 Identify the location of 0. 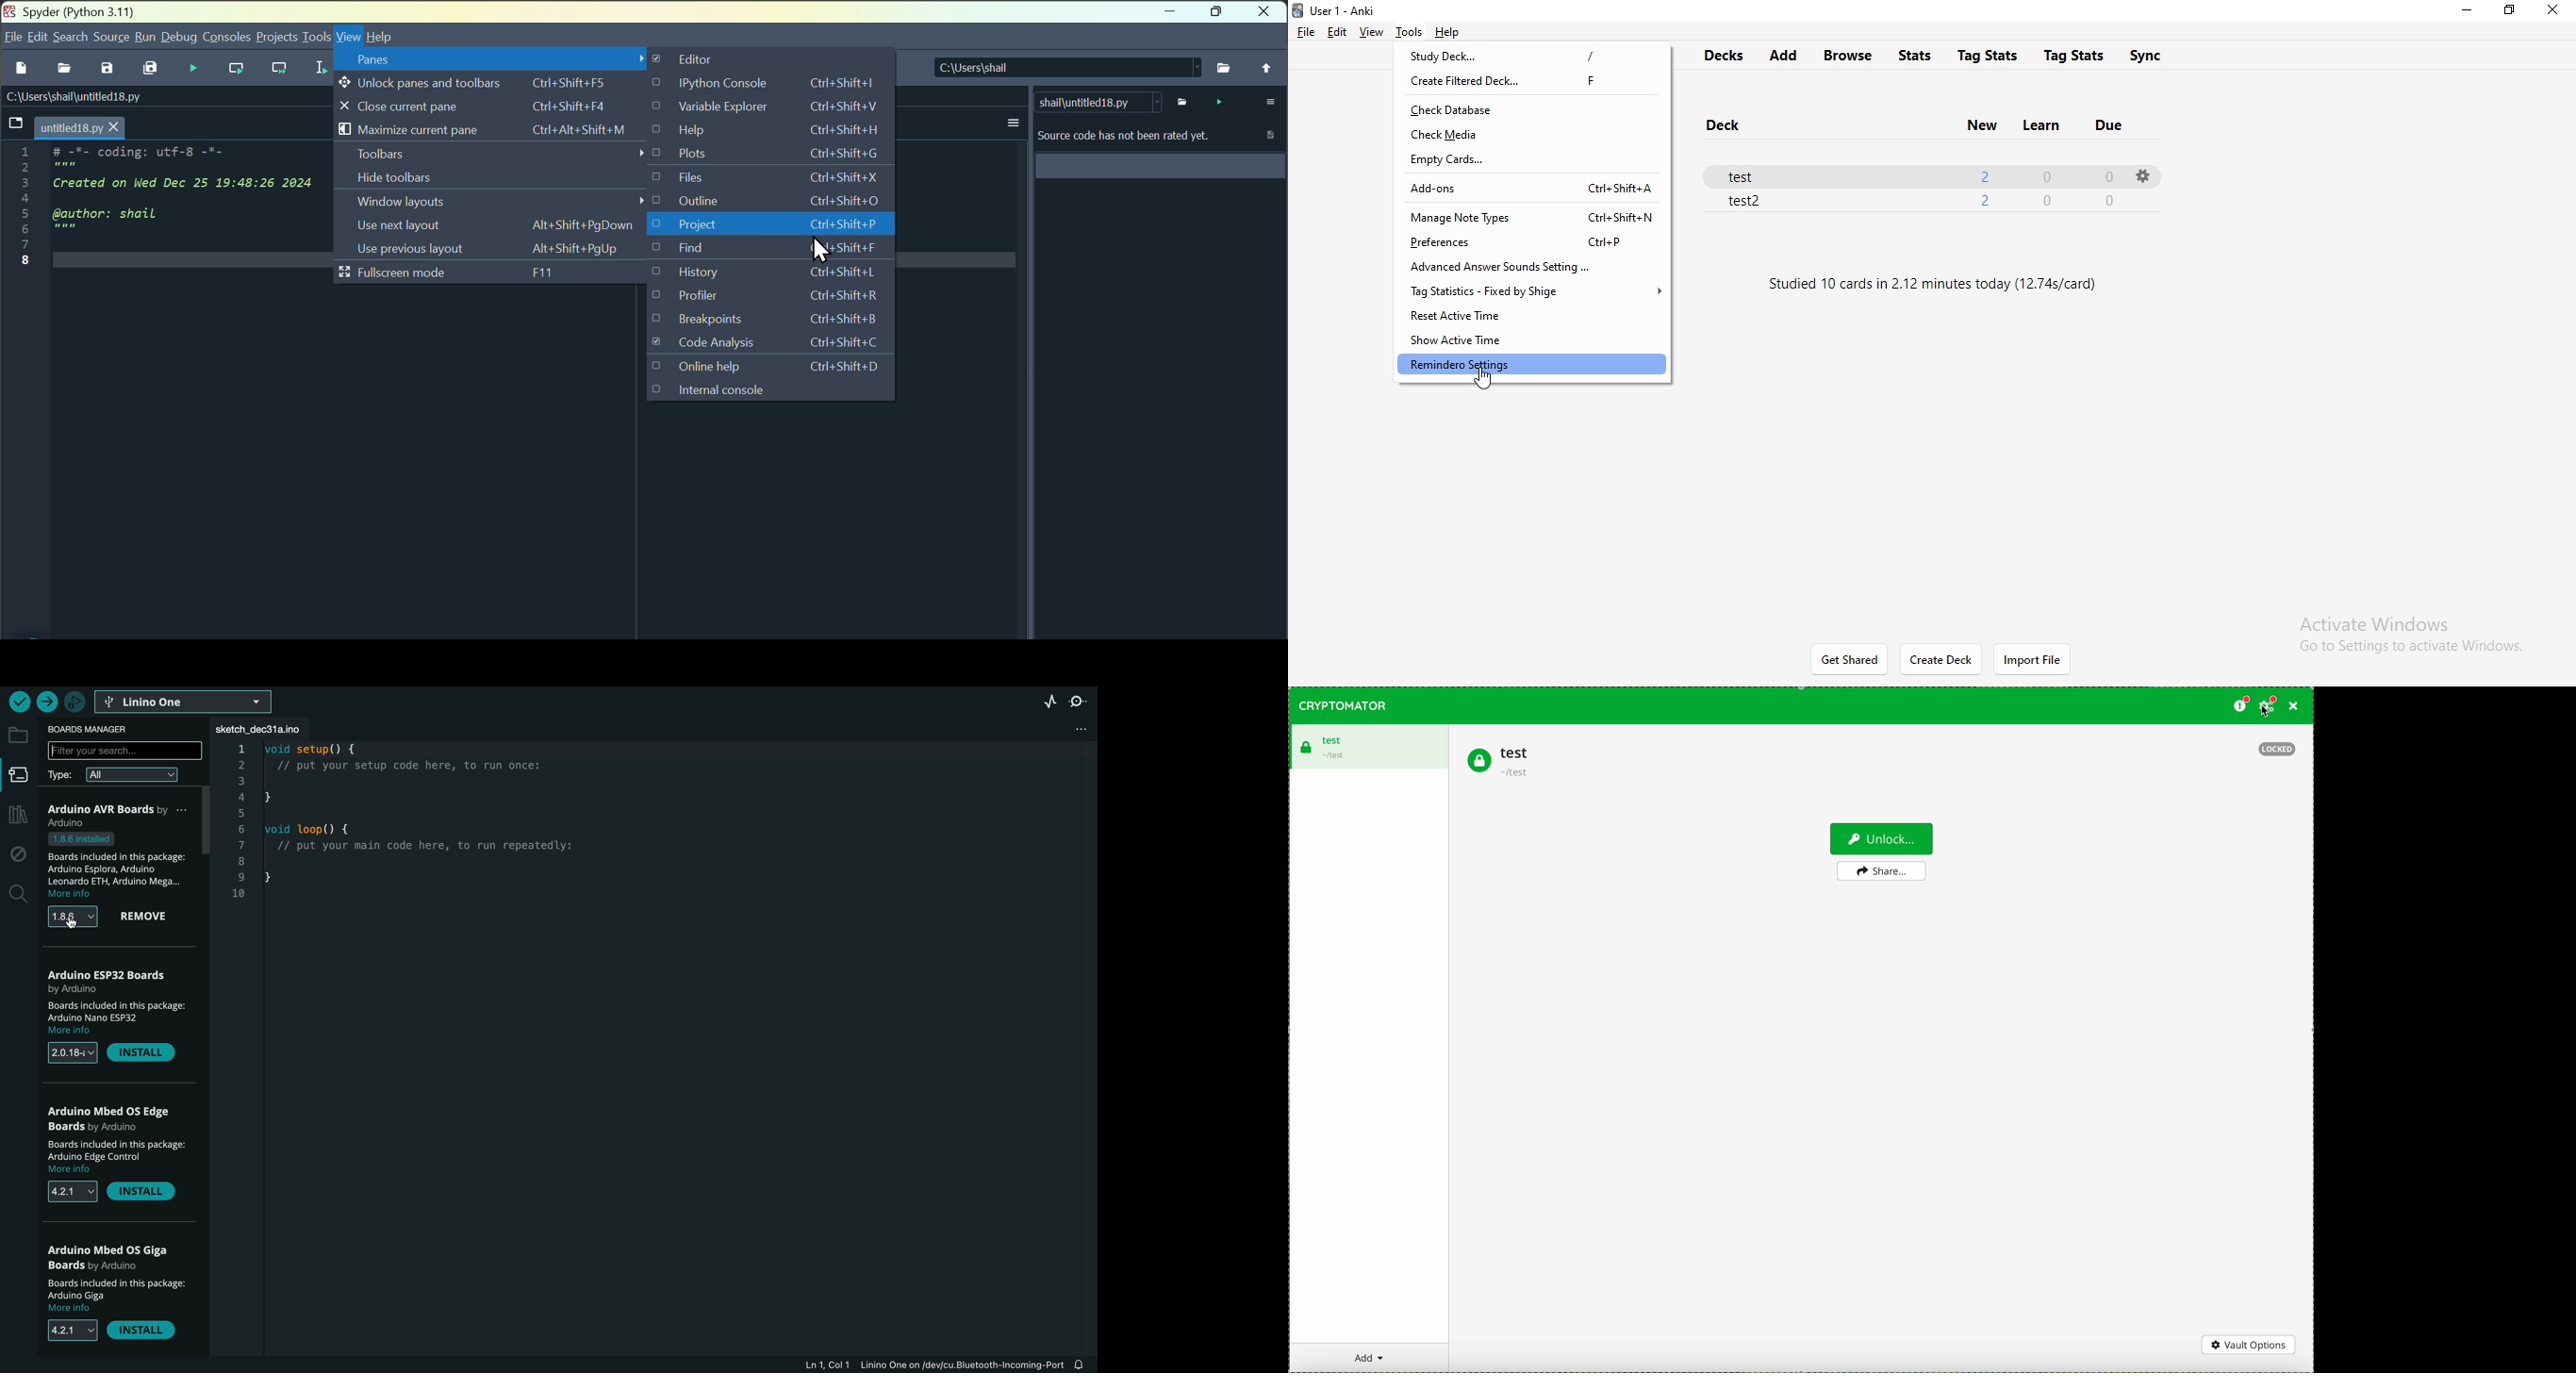
(2106, 174).